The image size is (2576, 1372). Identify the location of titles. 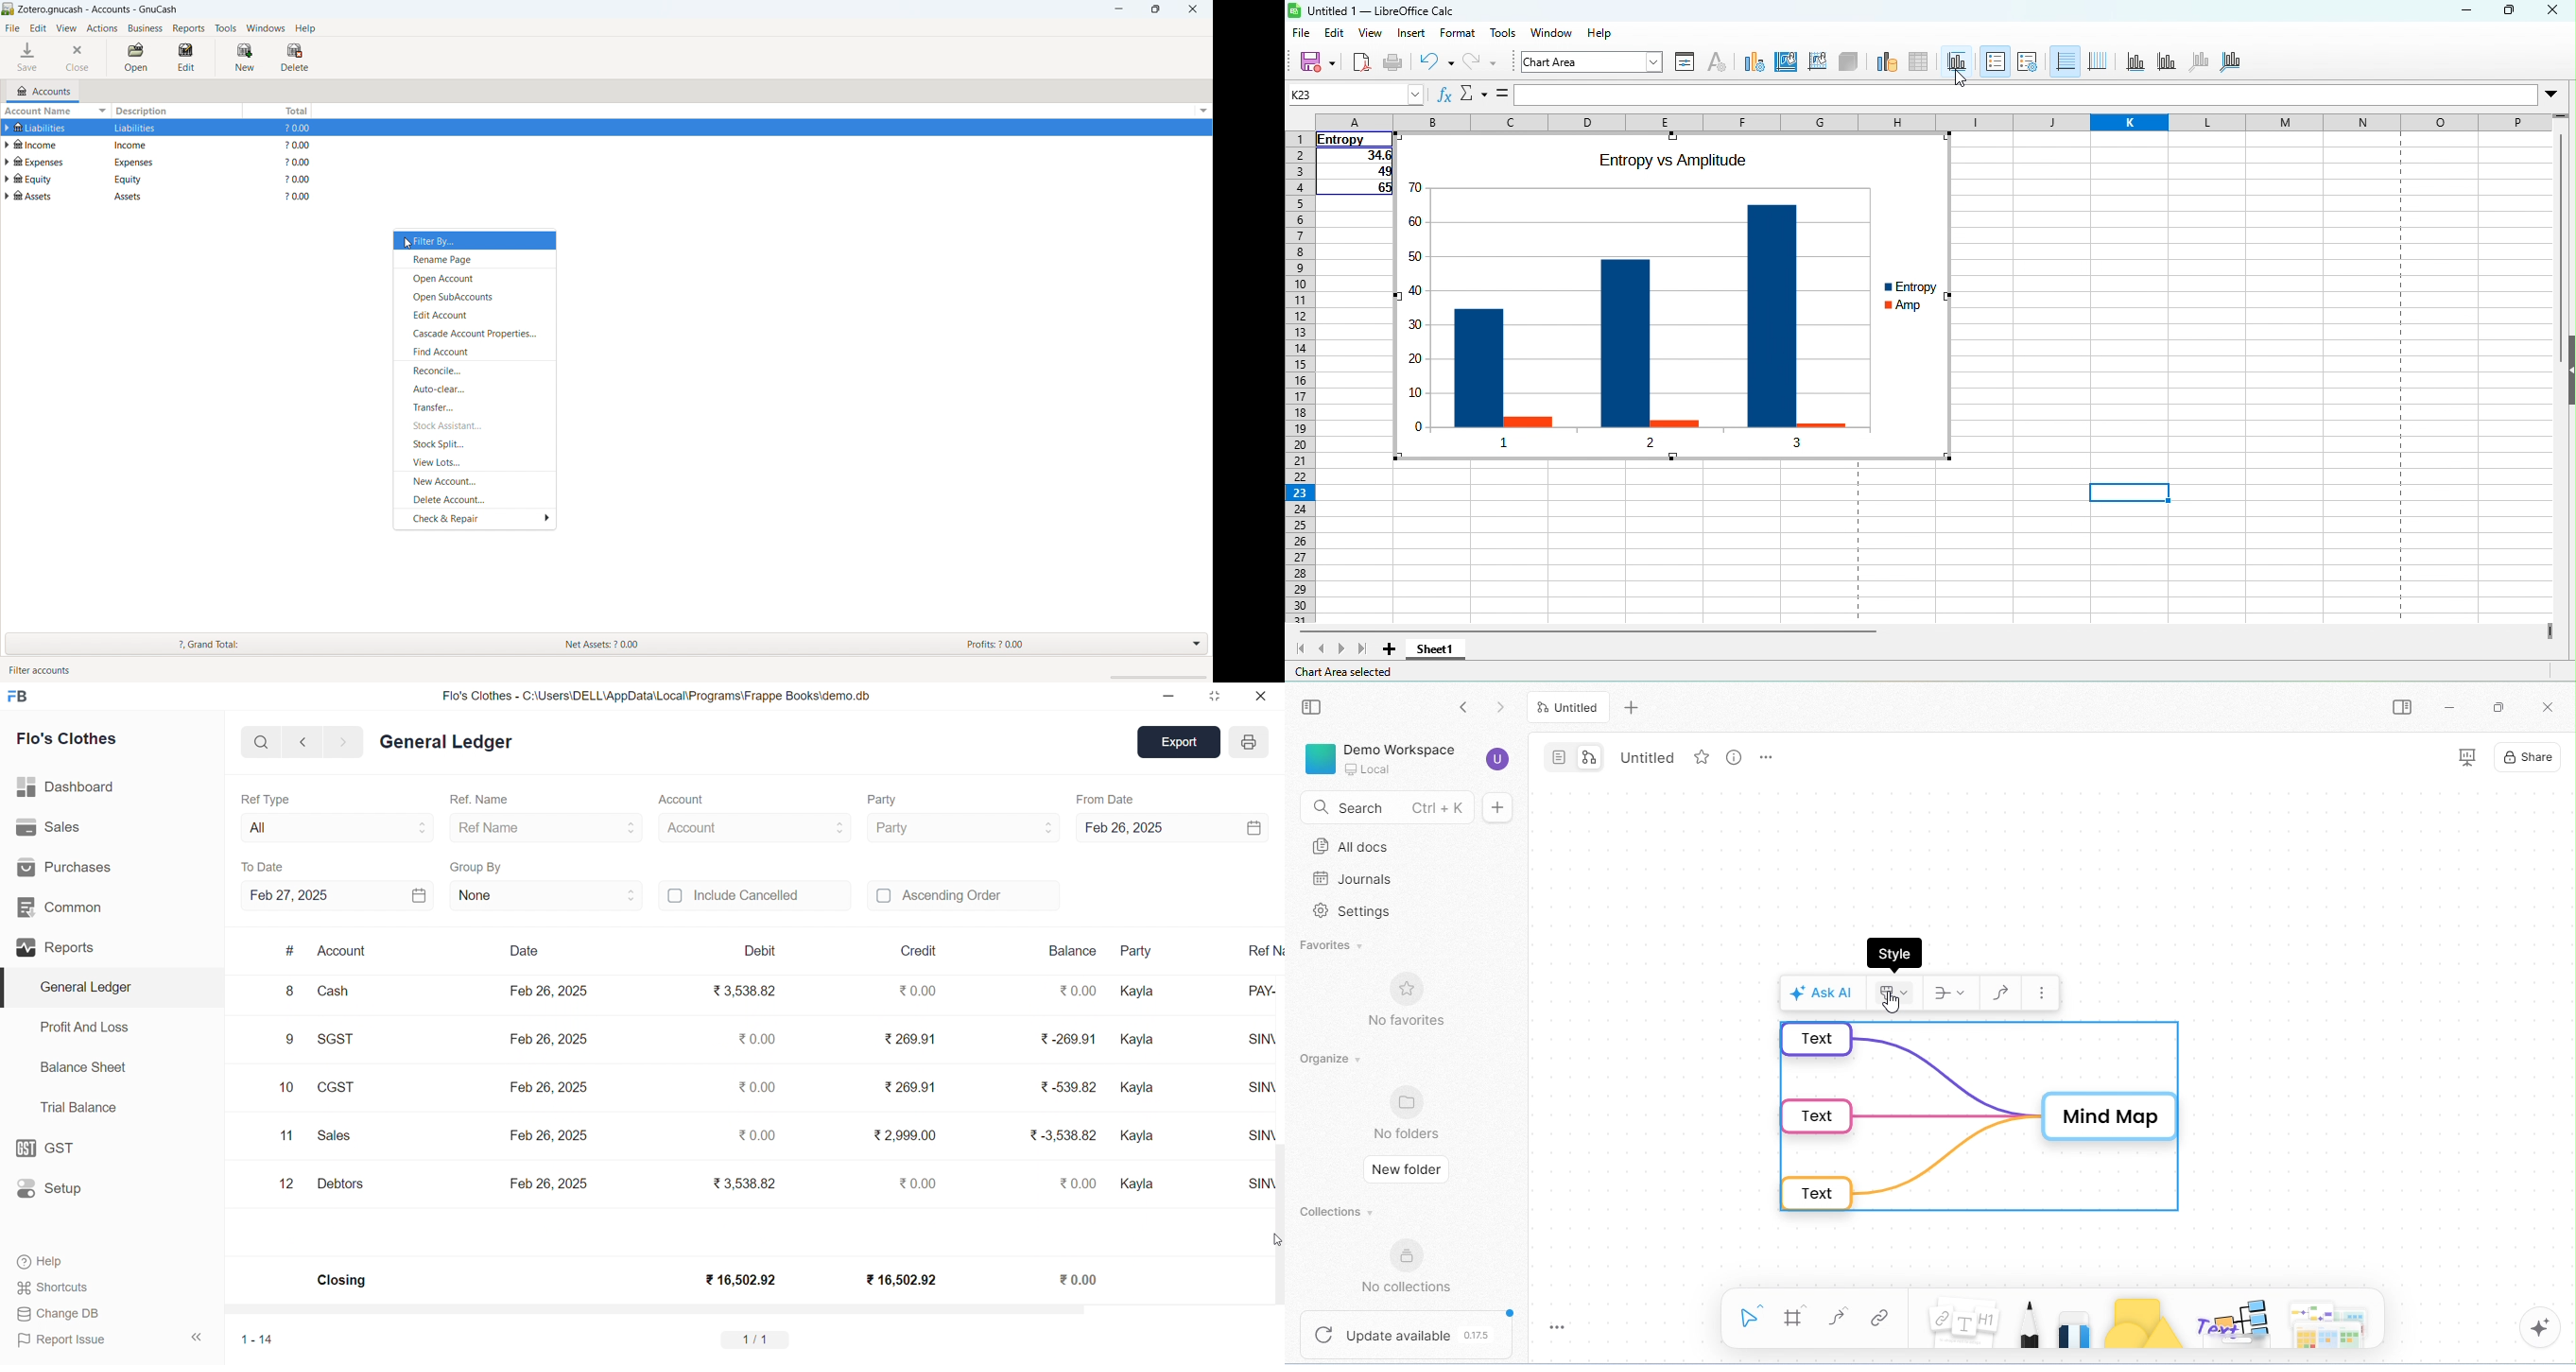
(1956, 55).